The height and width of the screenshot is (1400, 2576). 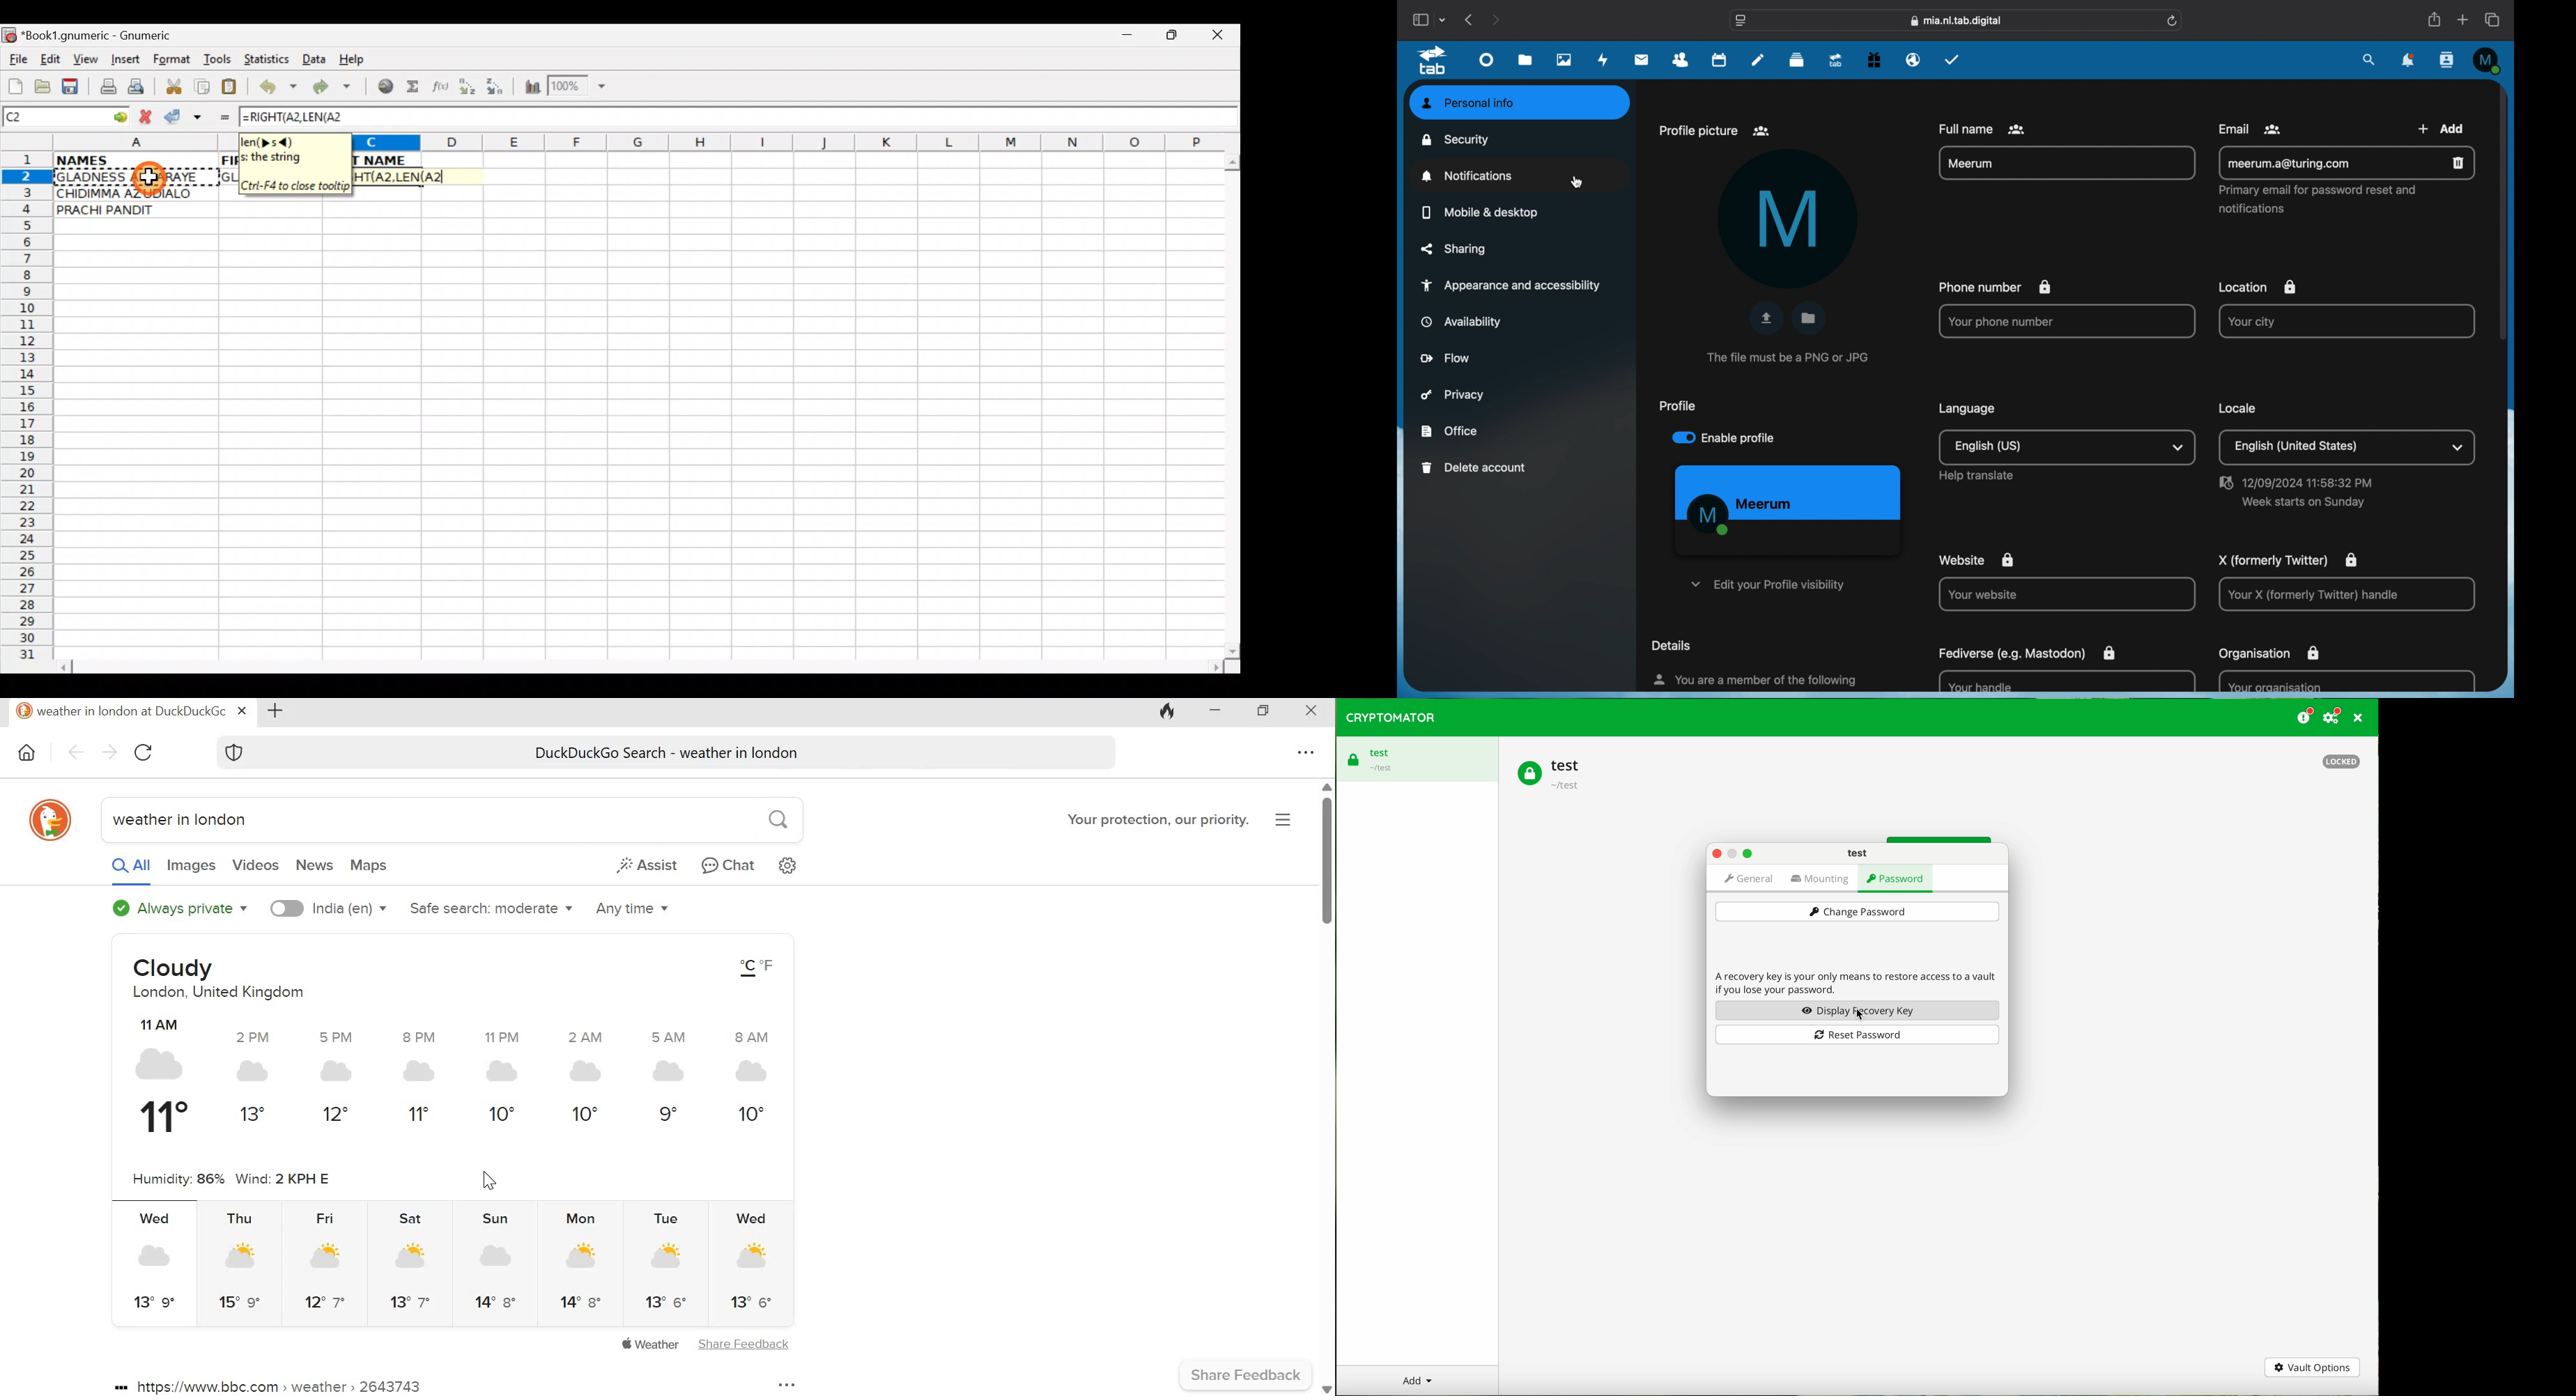 What do you see at coordinates (2238, 407) in the screenshot?
I see `locale` at bounding box center [2238, 407].